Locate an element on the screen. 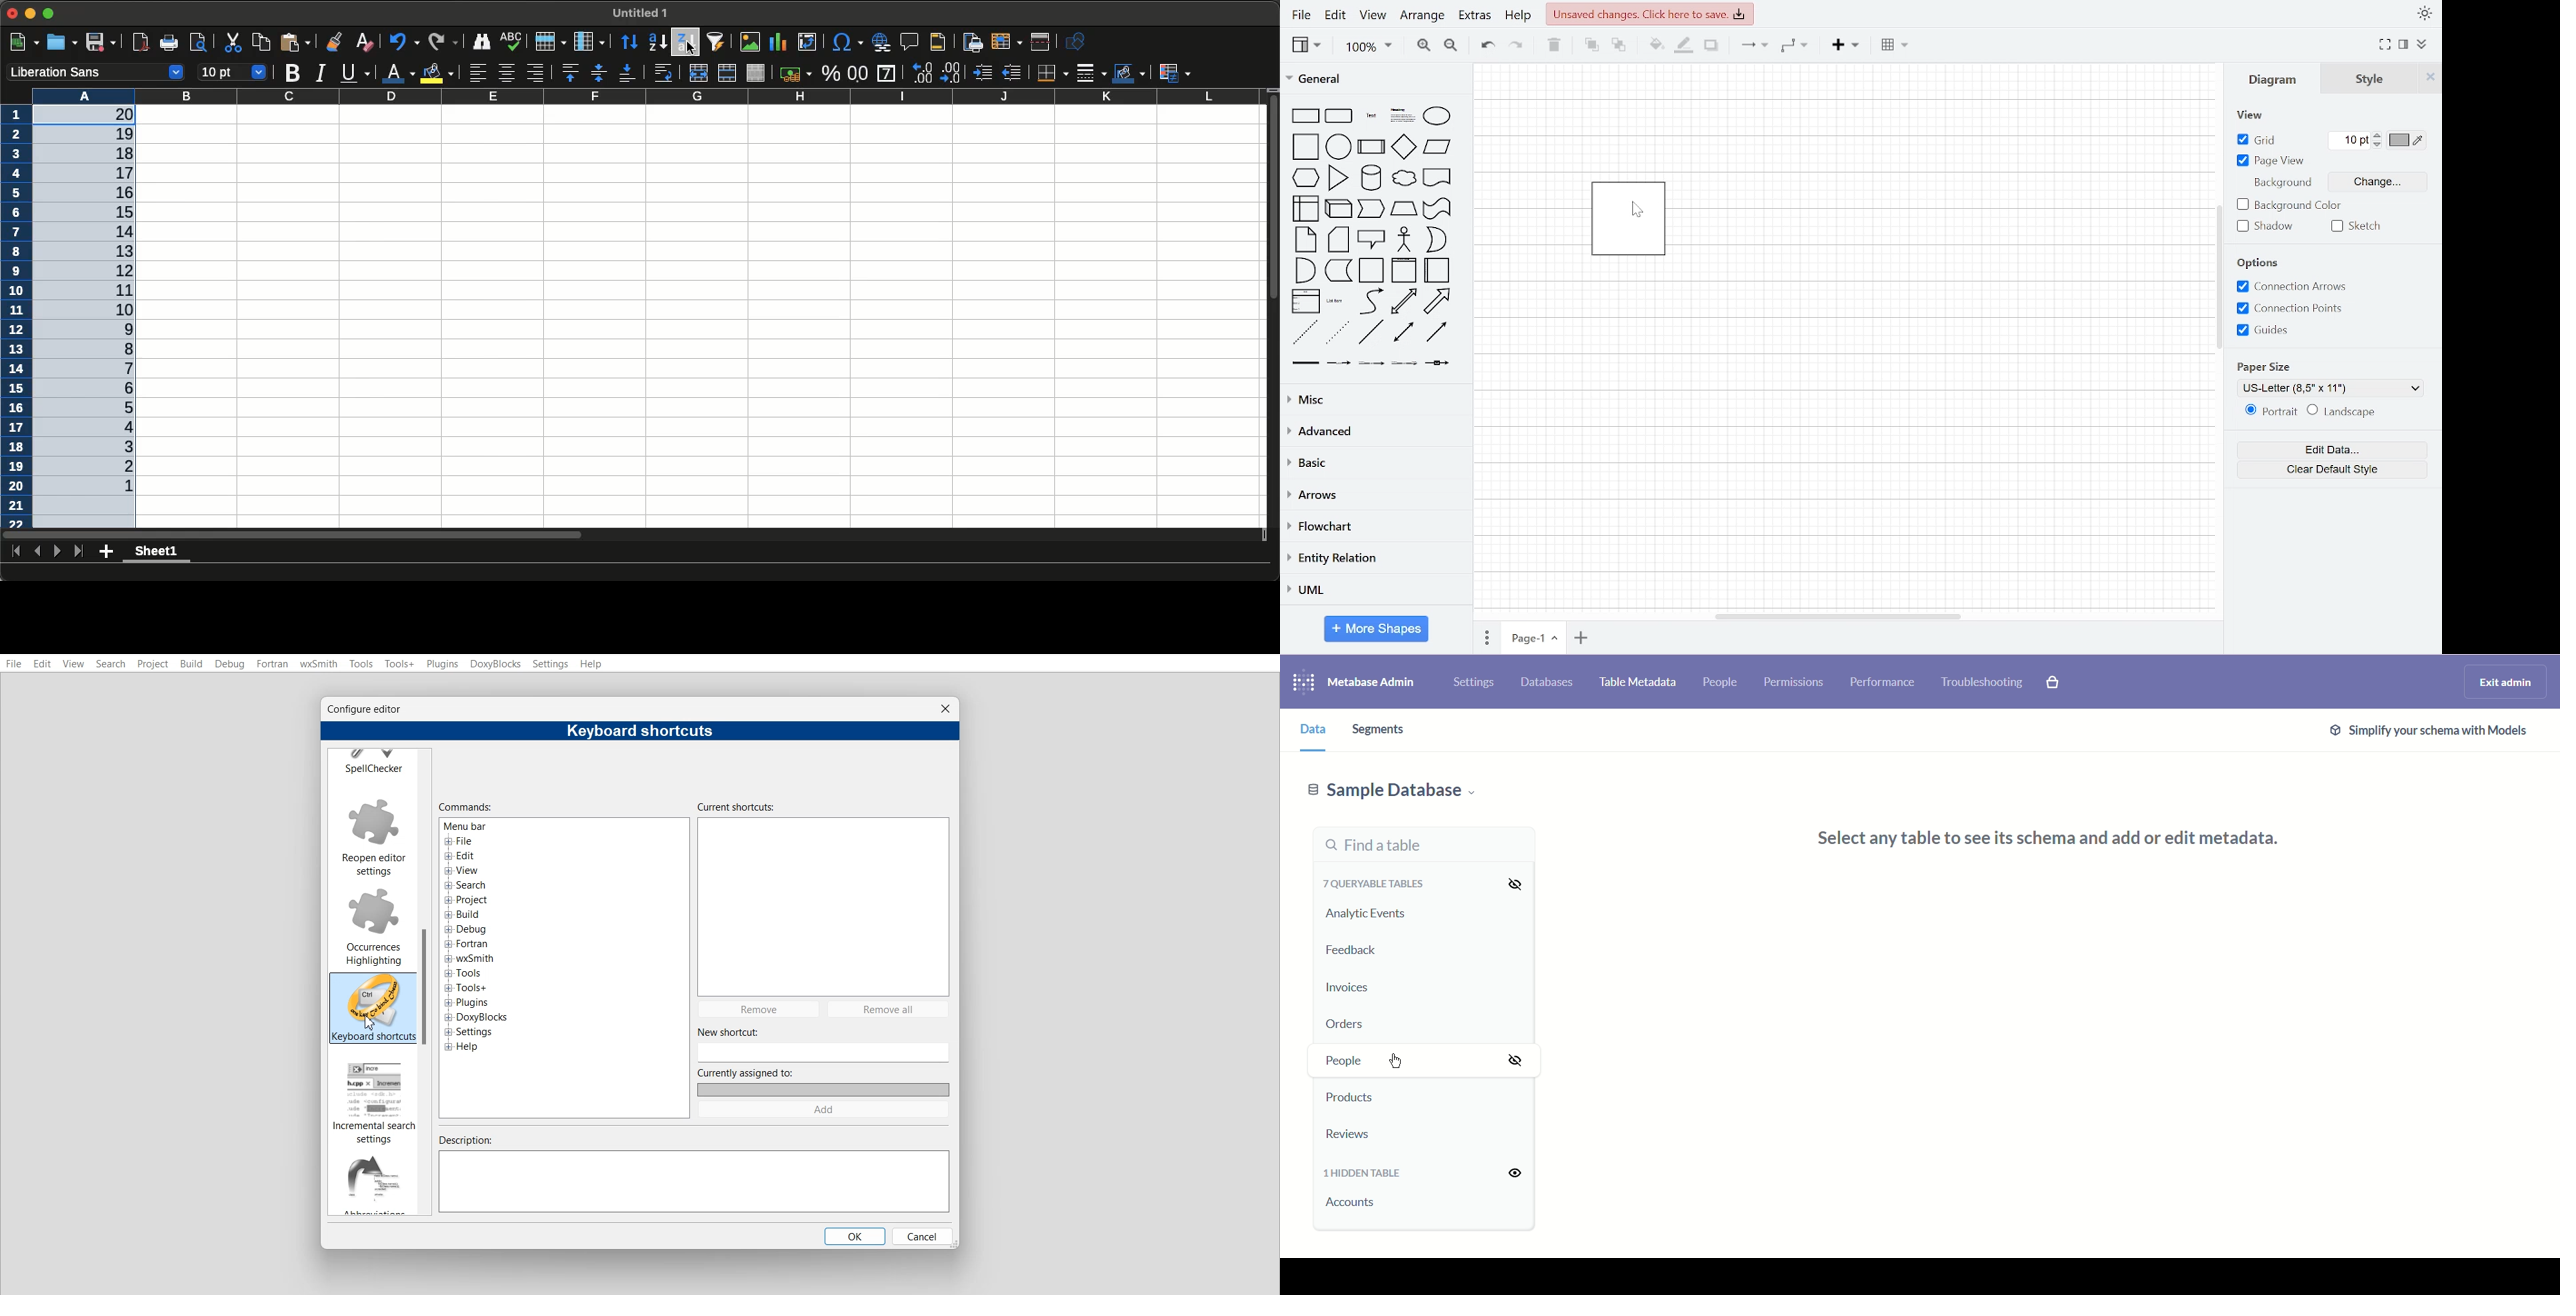 Image resolution: width=2576 pixels, height=1316 pixels. bidirectional connector is located at coordinates (1404, 332).